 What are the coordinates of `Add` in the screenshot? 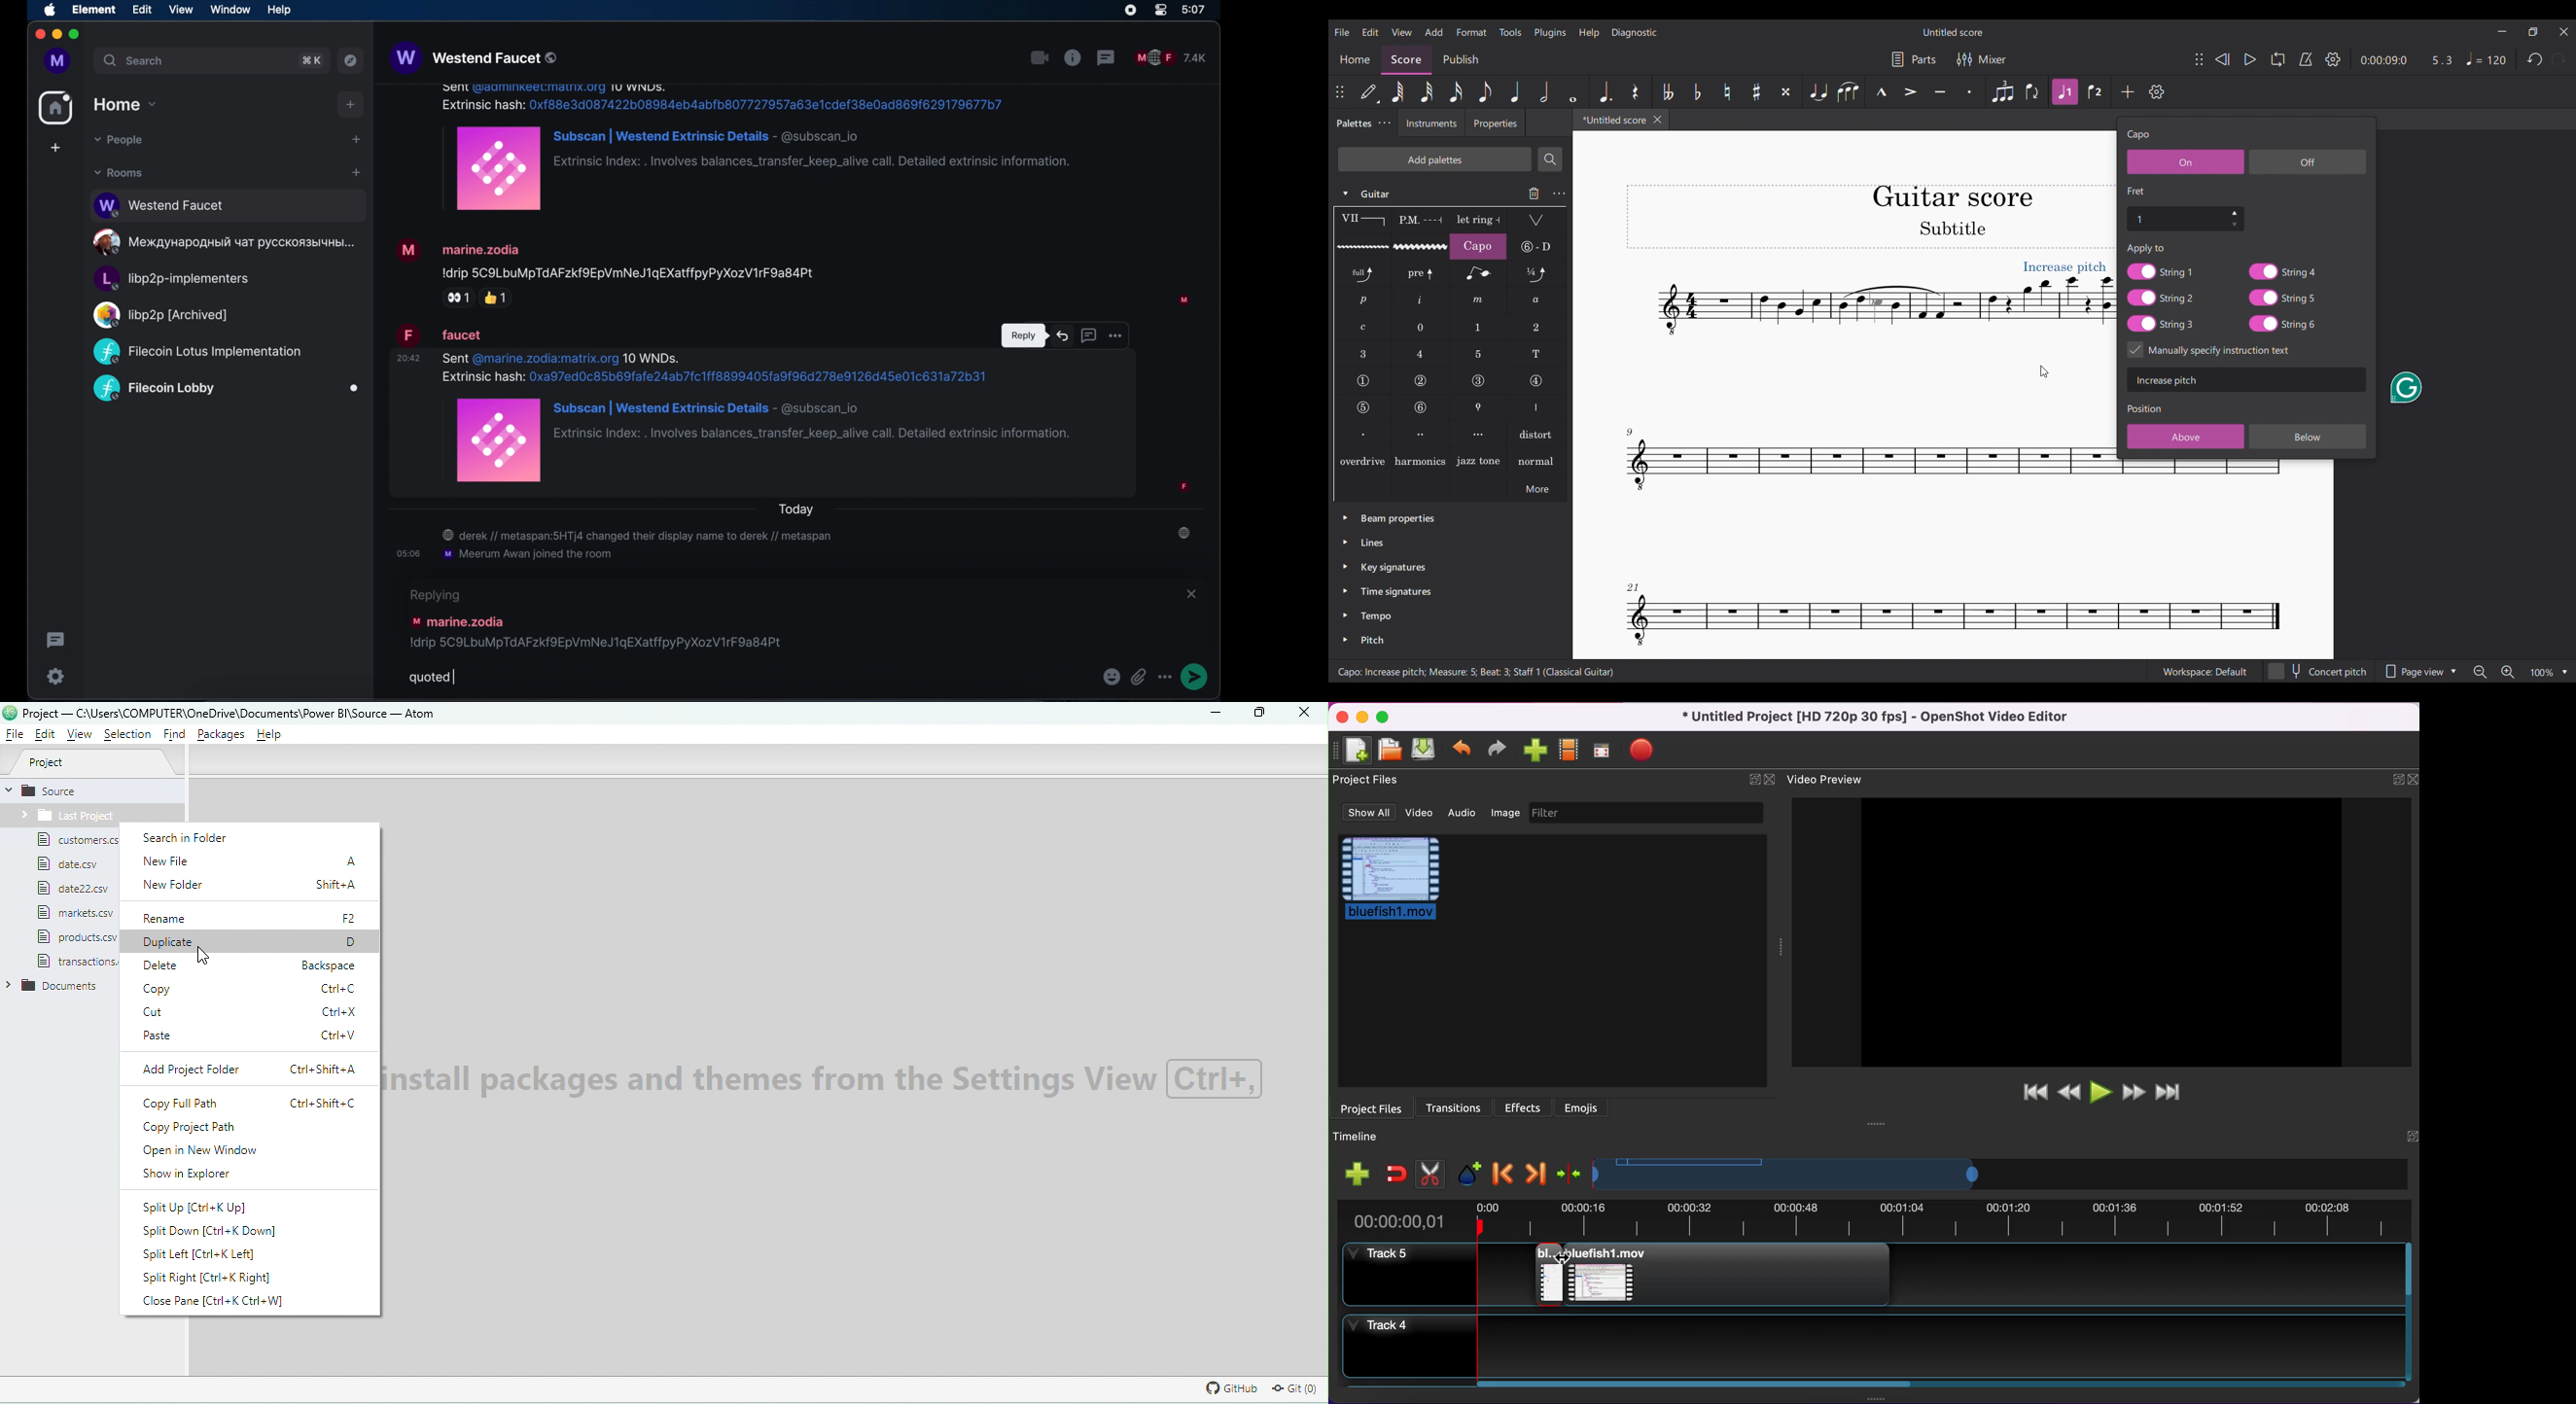 It's located at (2128, 91).